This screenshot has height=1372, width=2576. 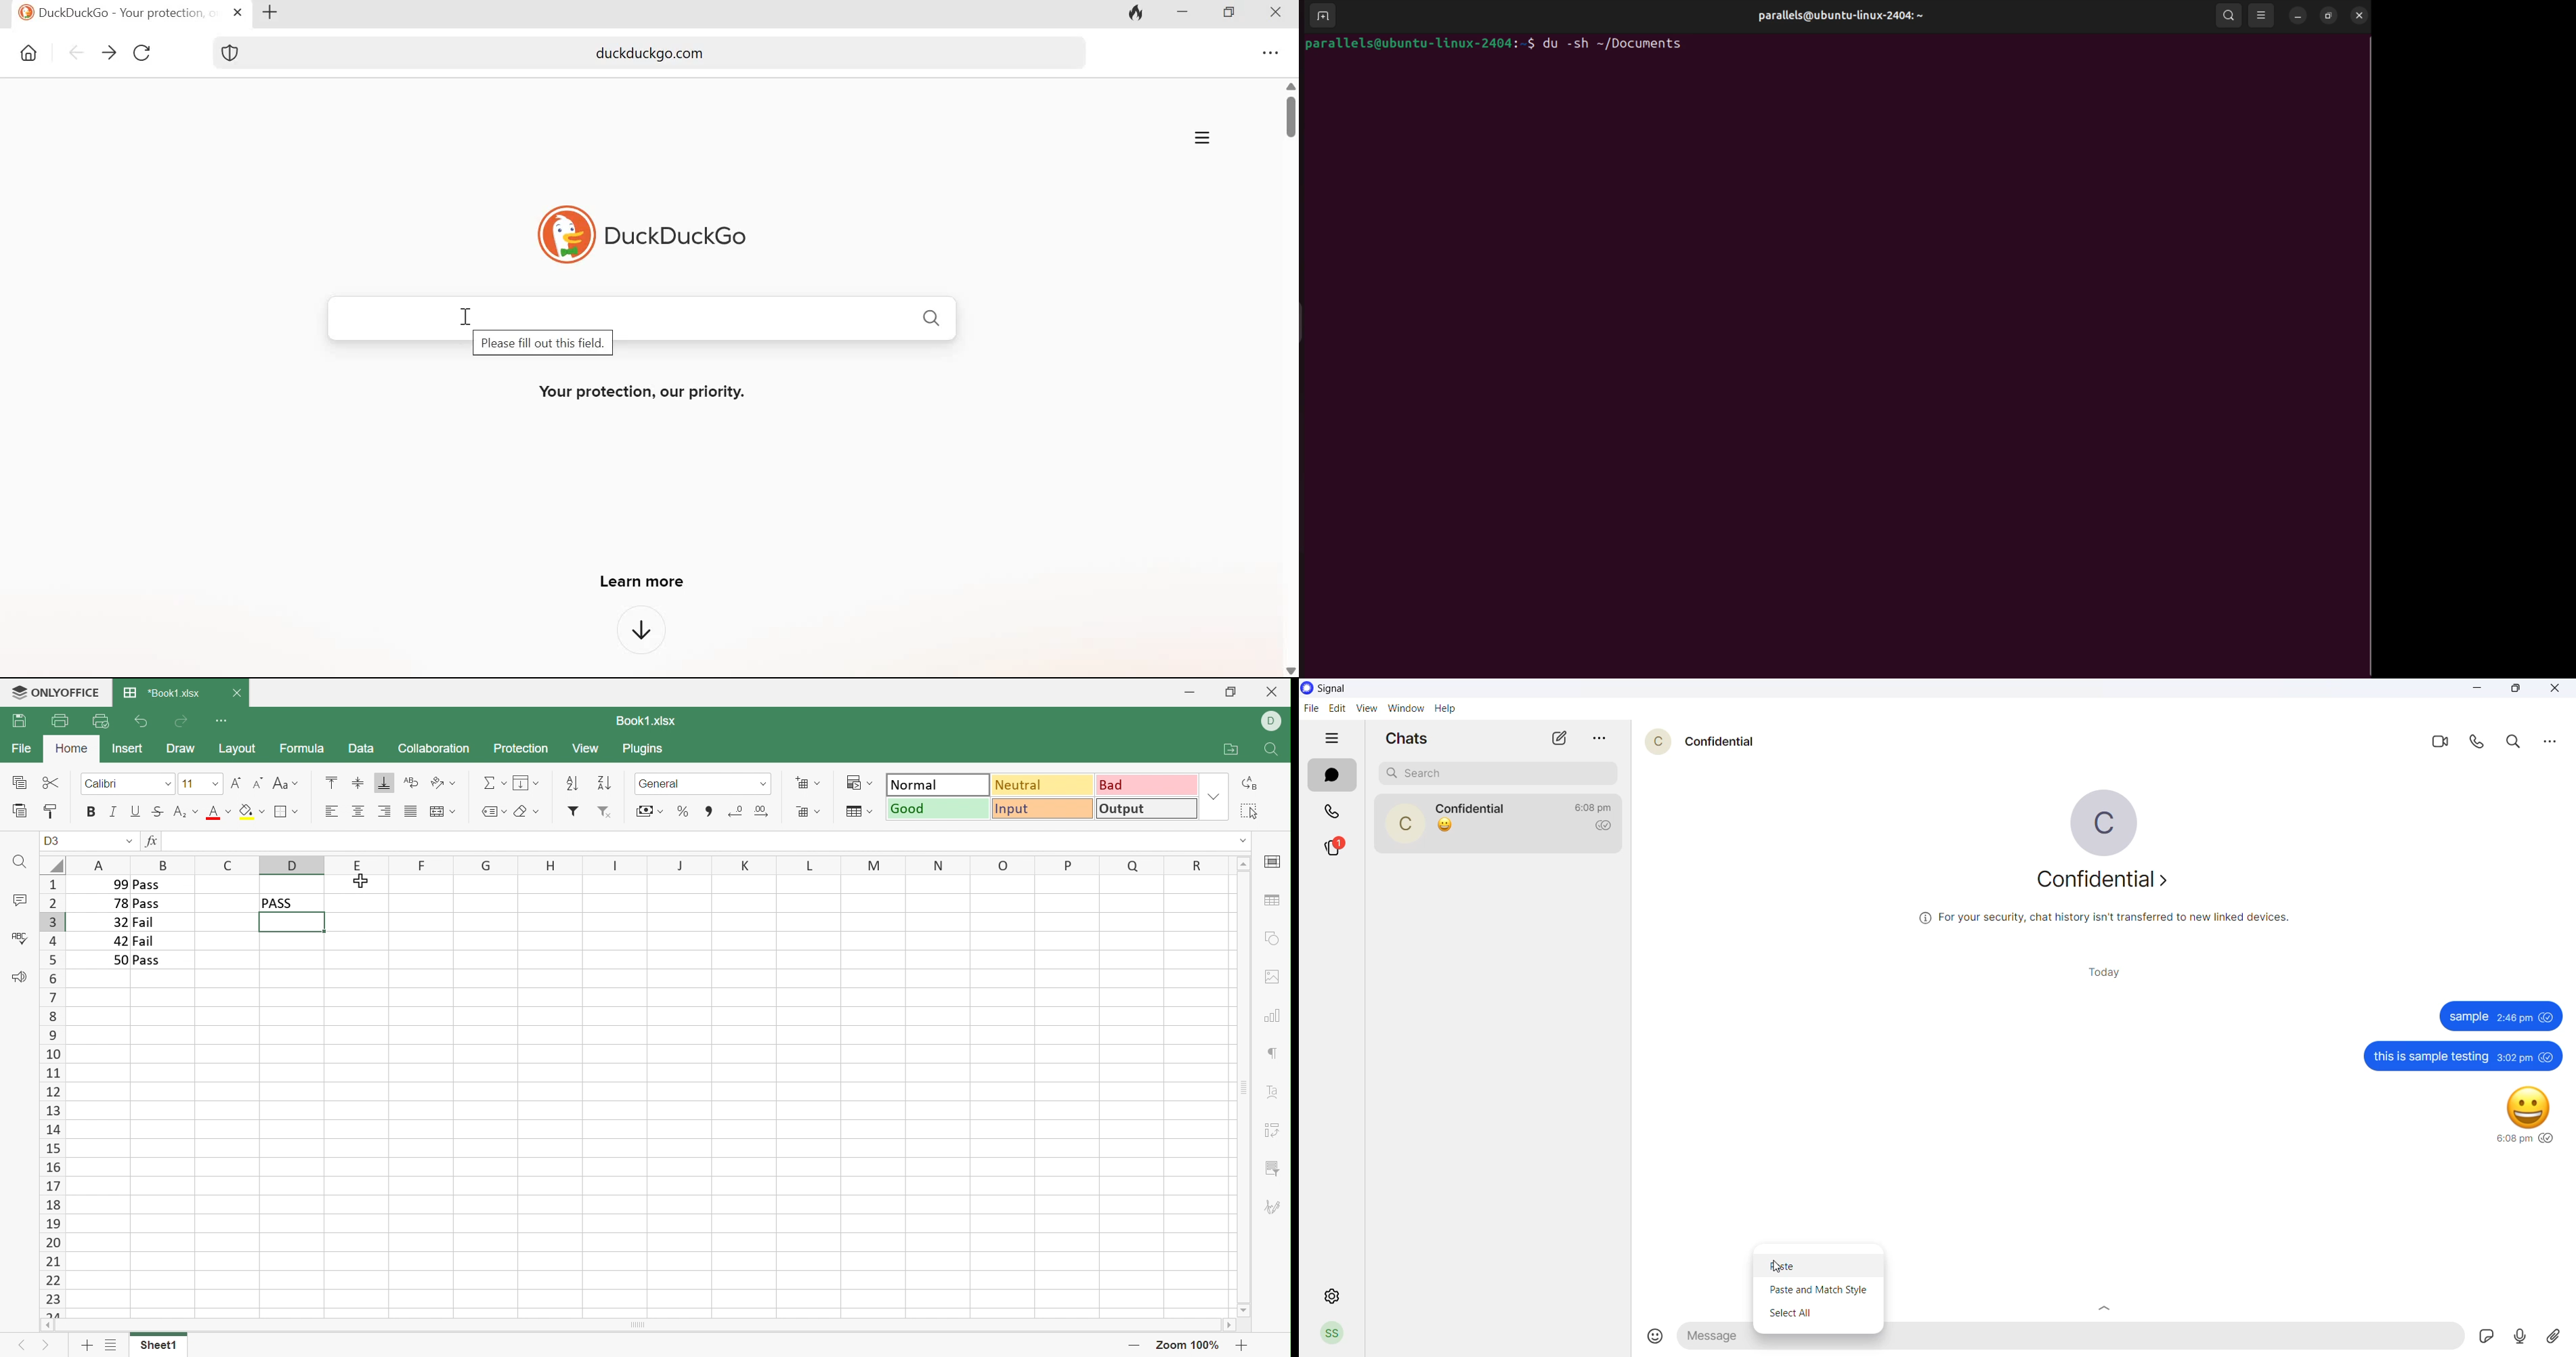 What do you see at coordinates (1148, 808) in the screenshot?
I see `Output` at bounding box center [1148, 808].